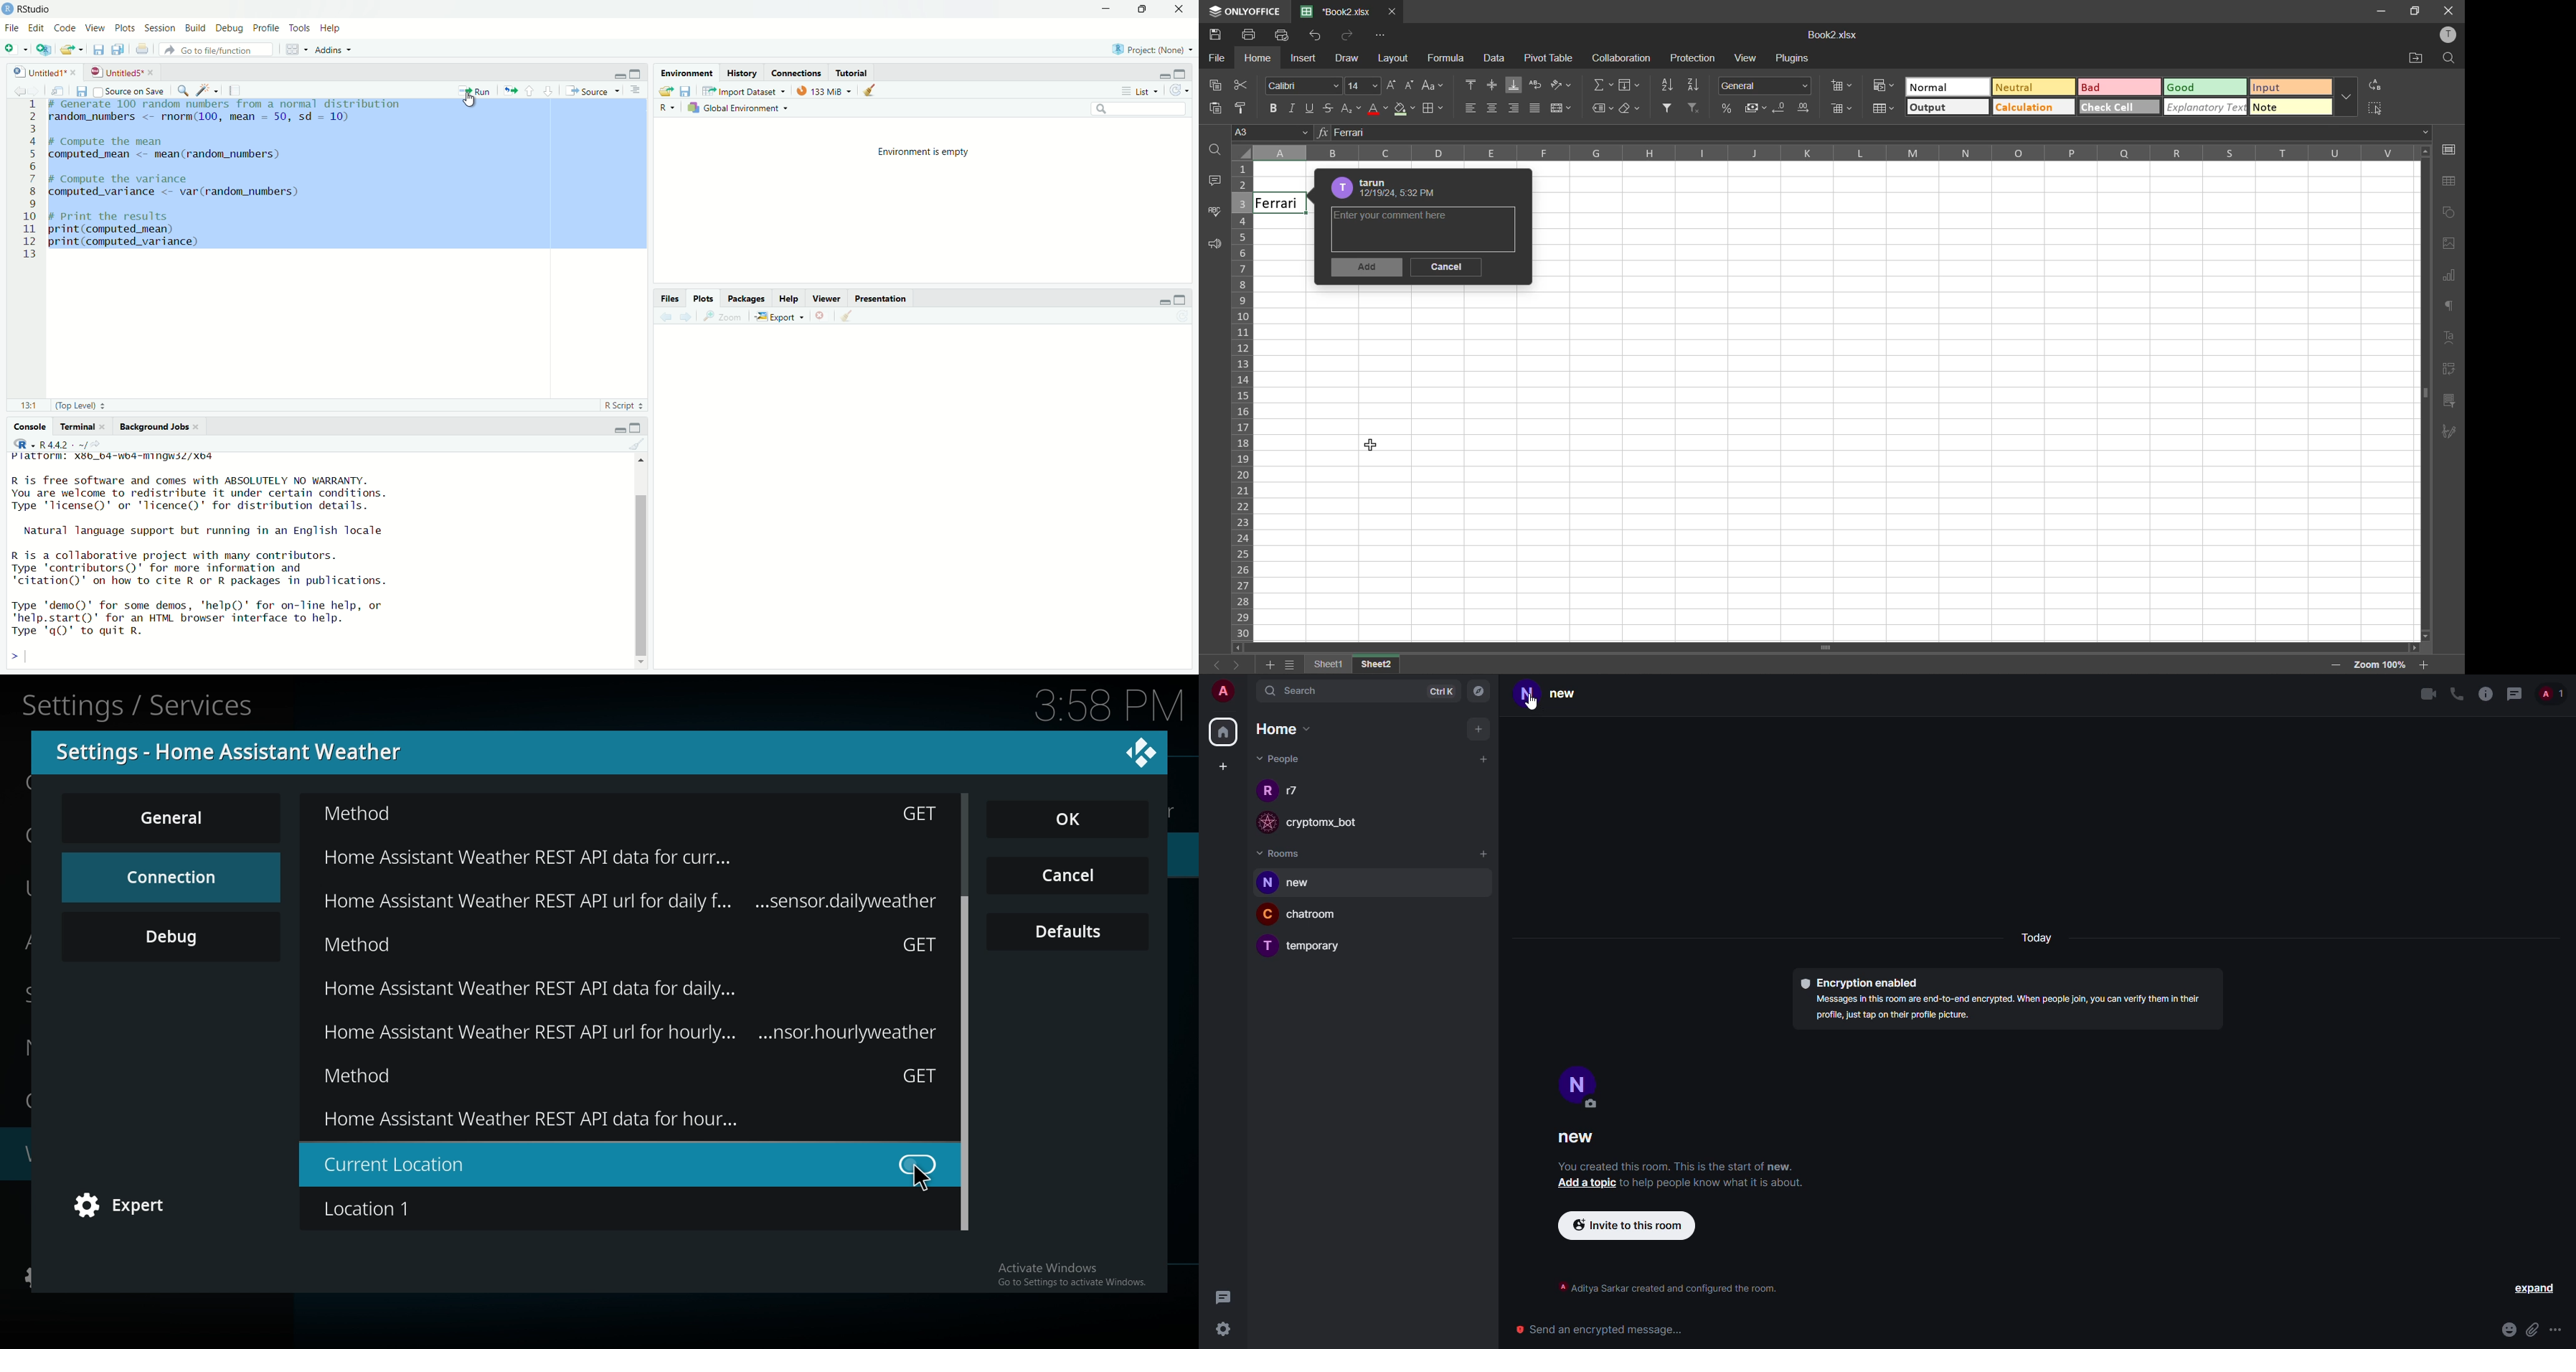 This screenshot has width=2576, height=1372. Describe the element at coordinates (1160, 74) in the screenshot. I see `minimize` at that location.